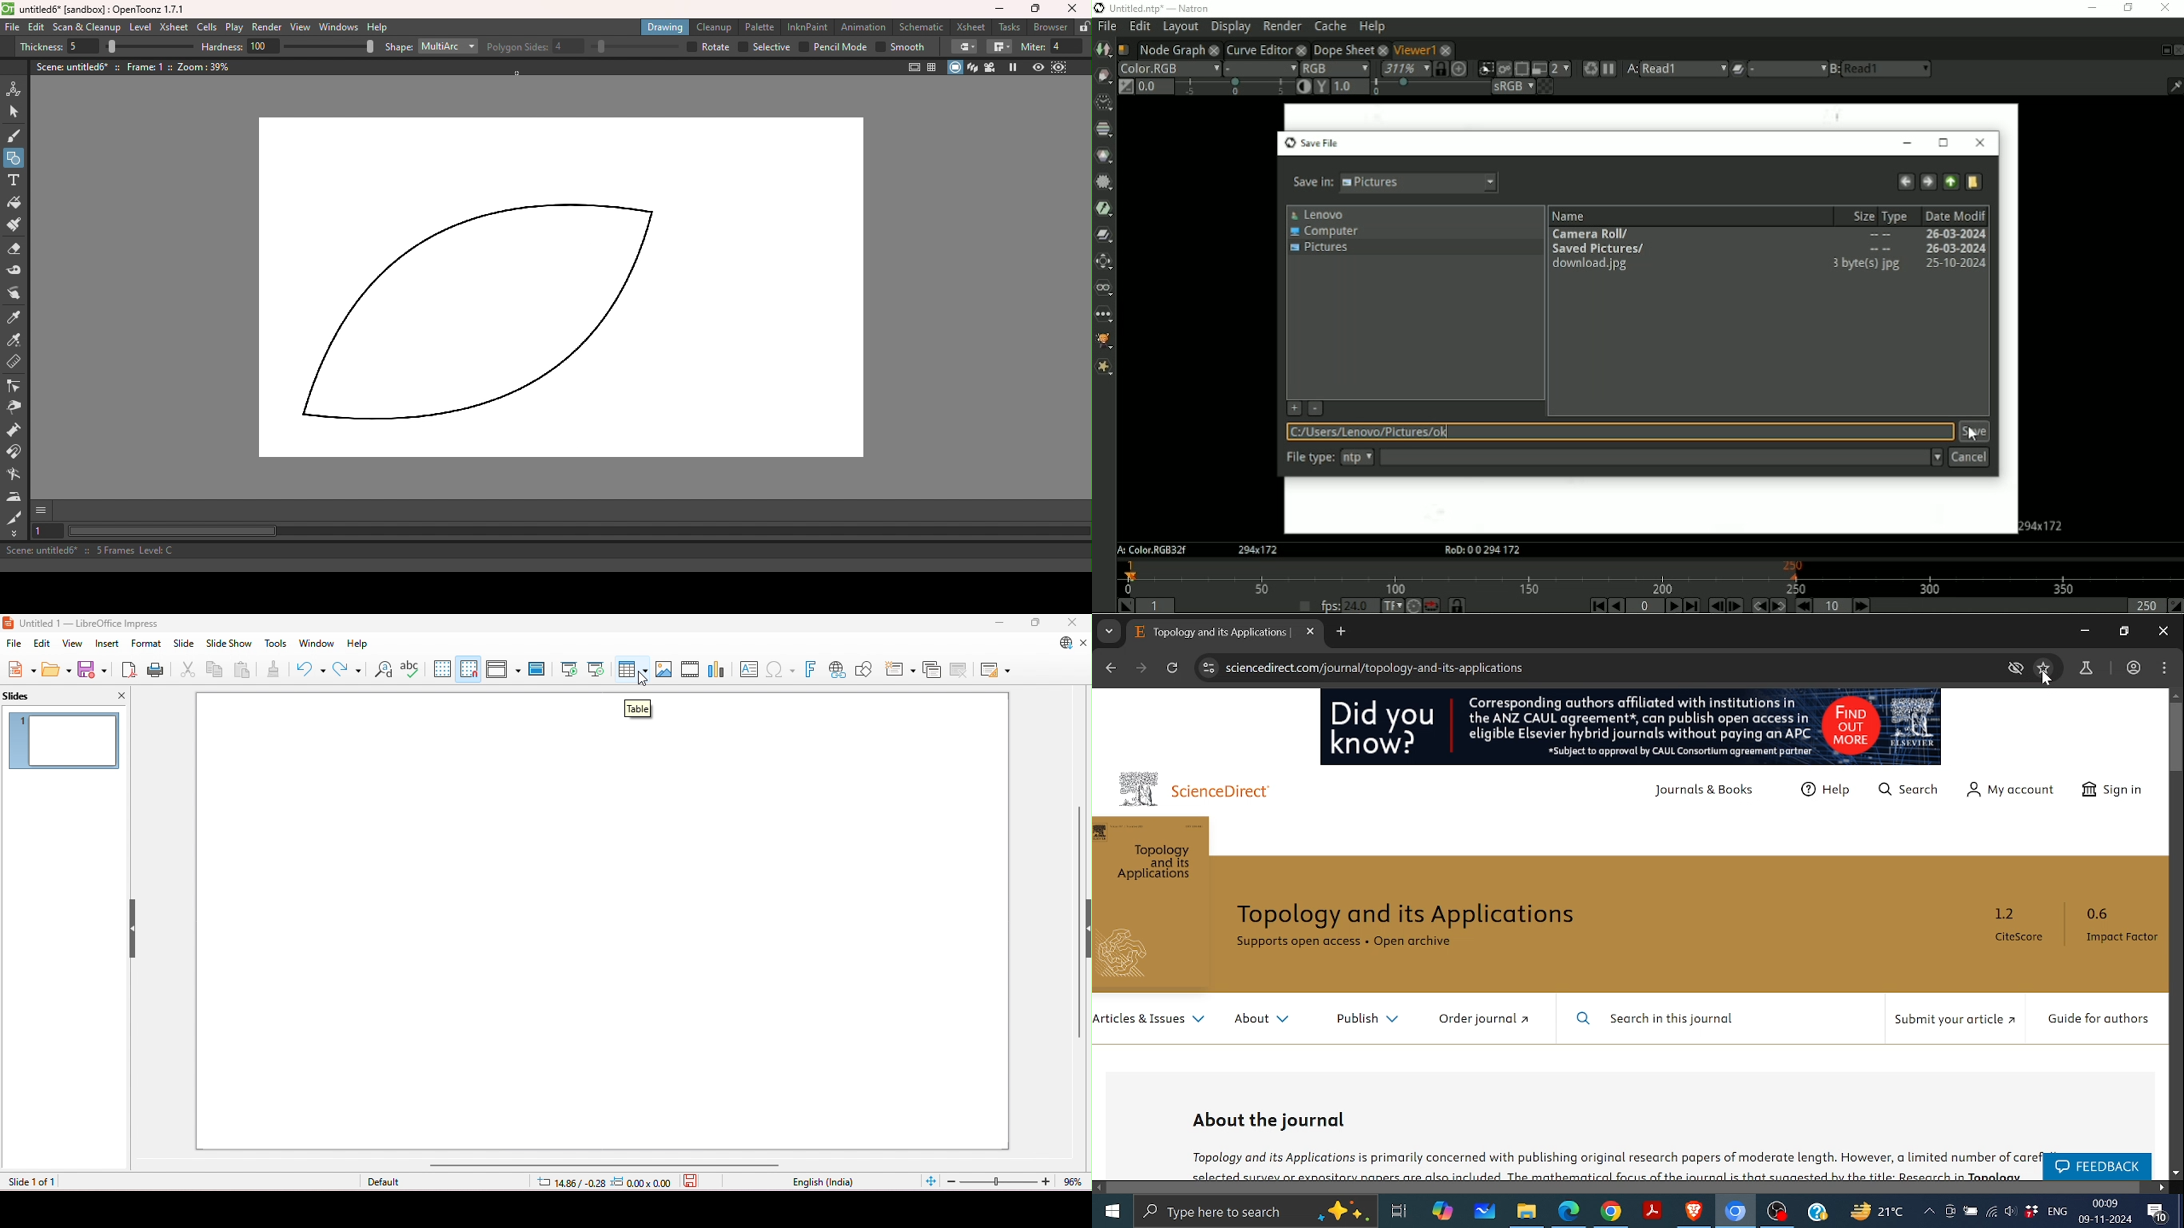 This screenshot has height=1232, width=2184. What do you see at coordinates (716, 670) in the screenshot?
I see `insert chart` at bounding box center [716, 670].